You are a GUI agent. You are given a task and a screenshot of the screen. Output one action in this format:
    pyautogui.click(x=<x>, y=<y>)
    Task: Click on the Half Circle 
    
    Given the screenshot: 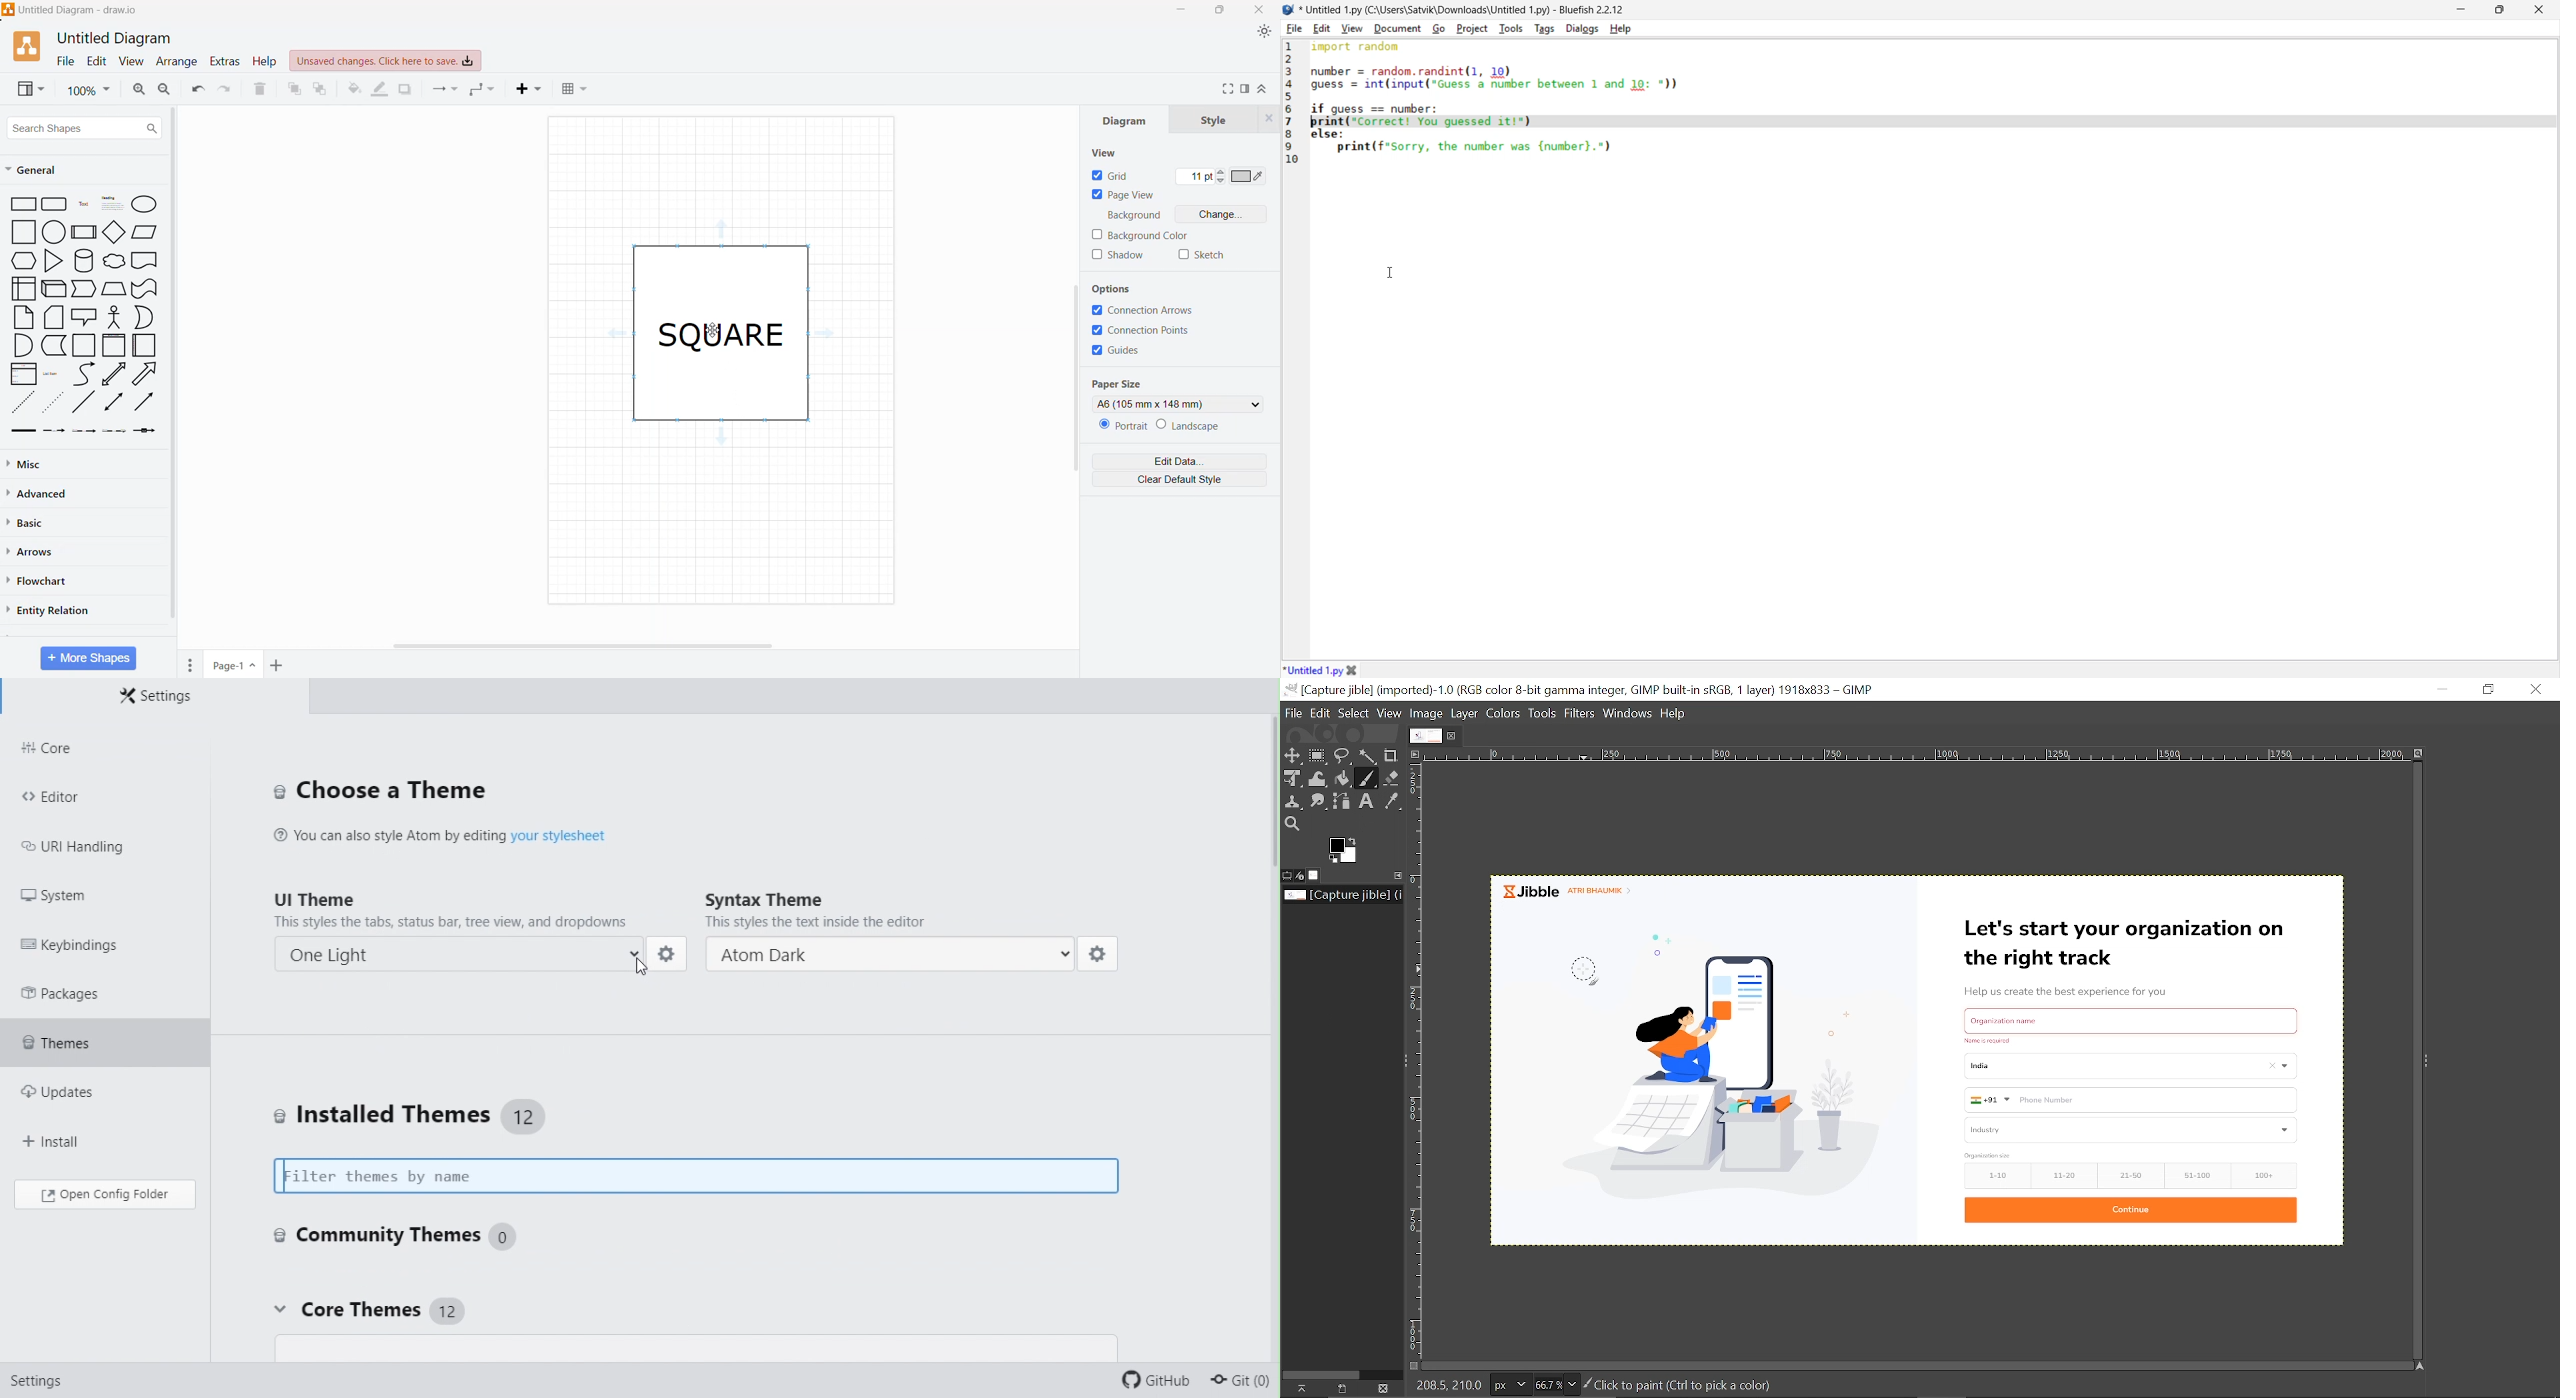 What is the action you would take?
    pyautogui.click(x=145, y=317)
    